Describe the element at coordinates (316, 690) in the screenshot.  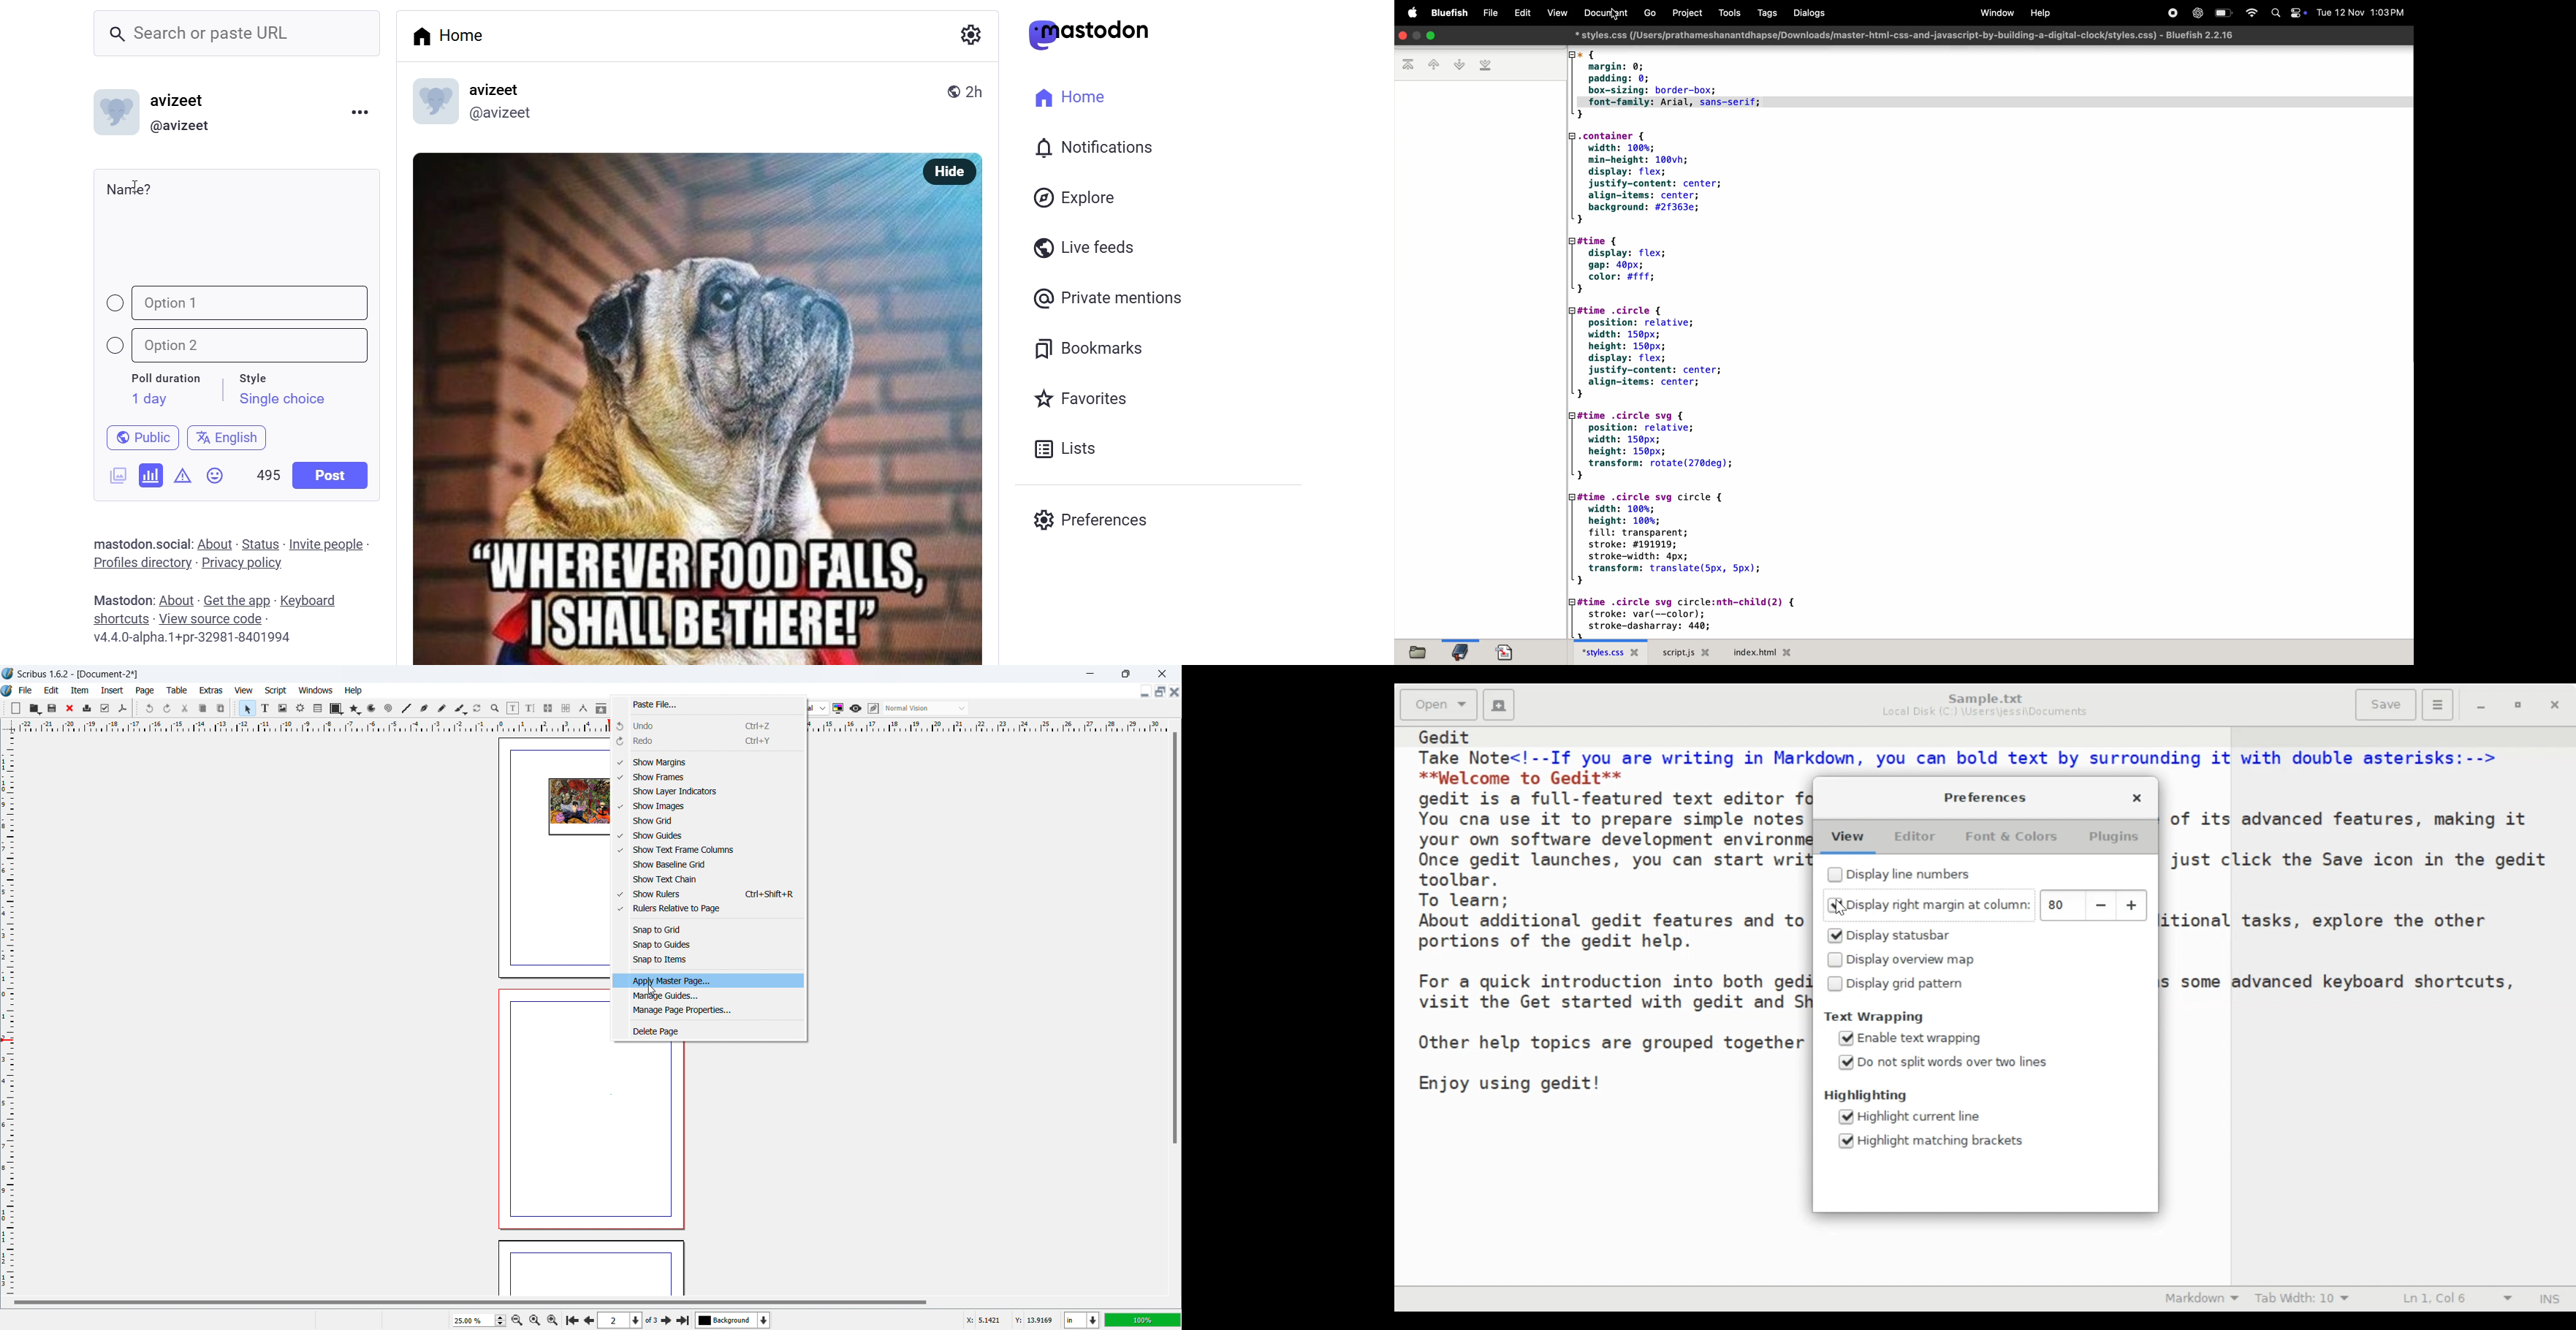
I see `windows` at that location.